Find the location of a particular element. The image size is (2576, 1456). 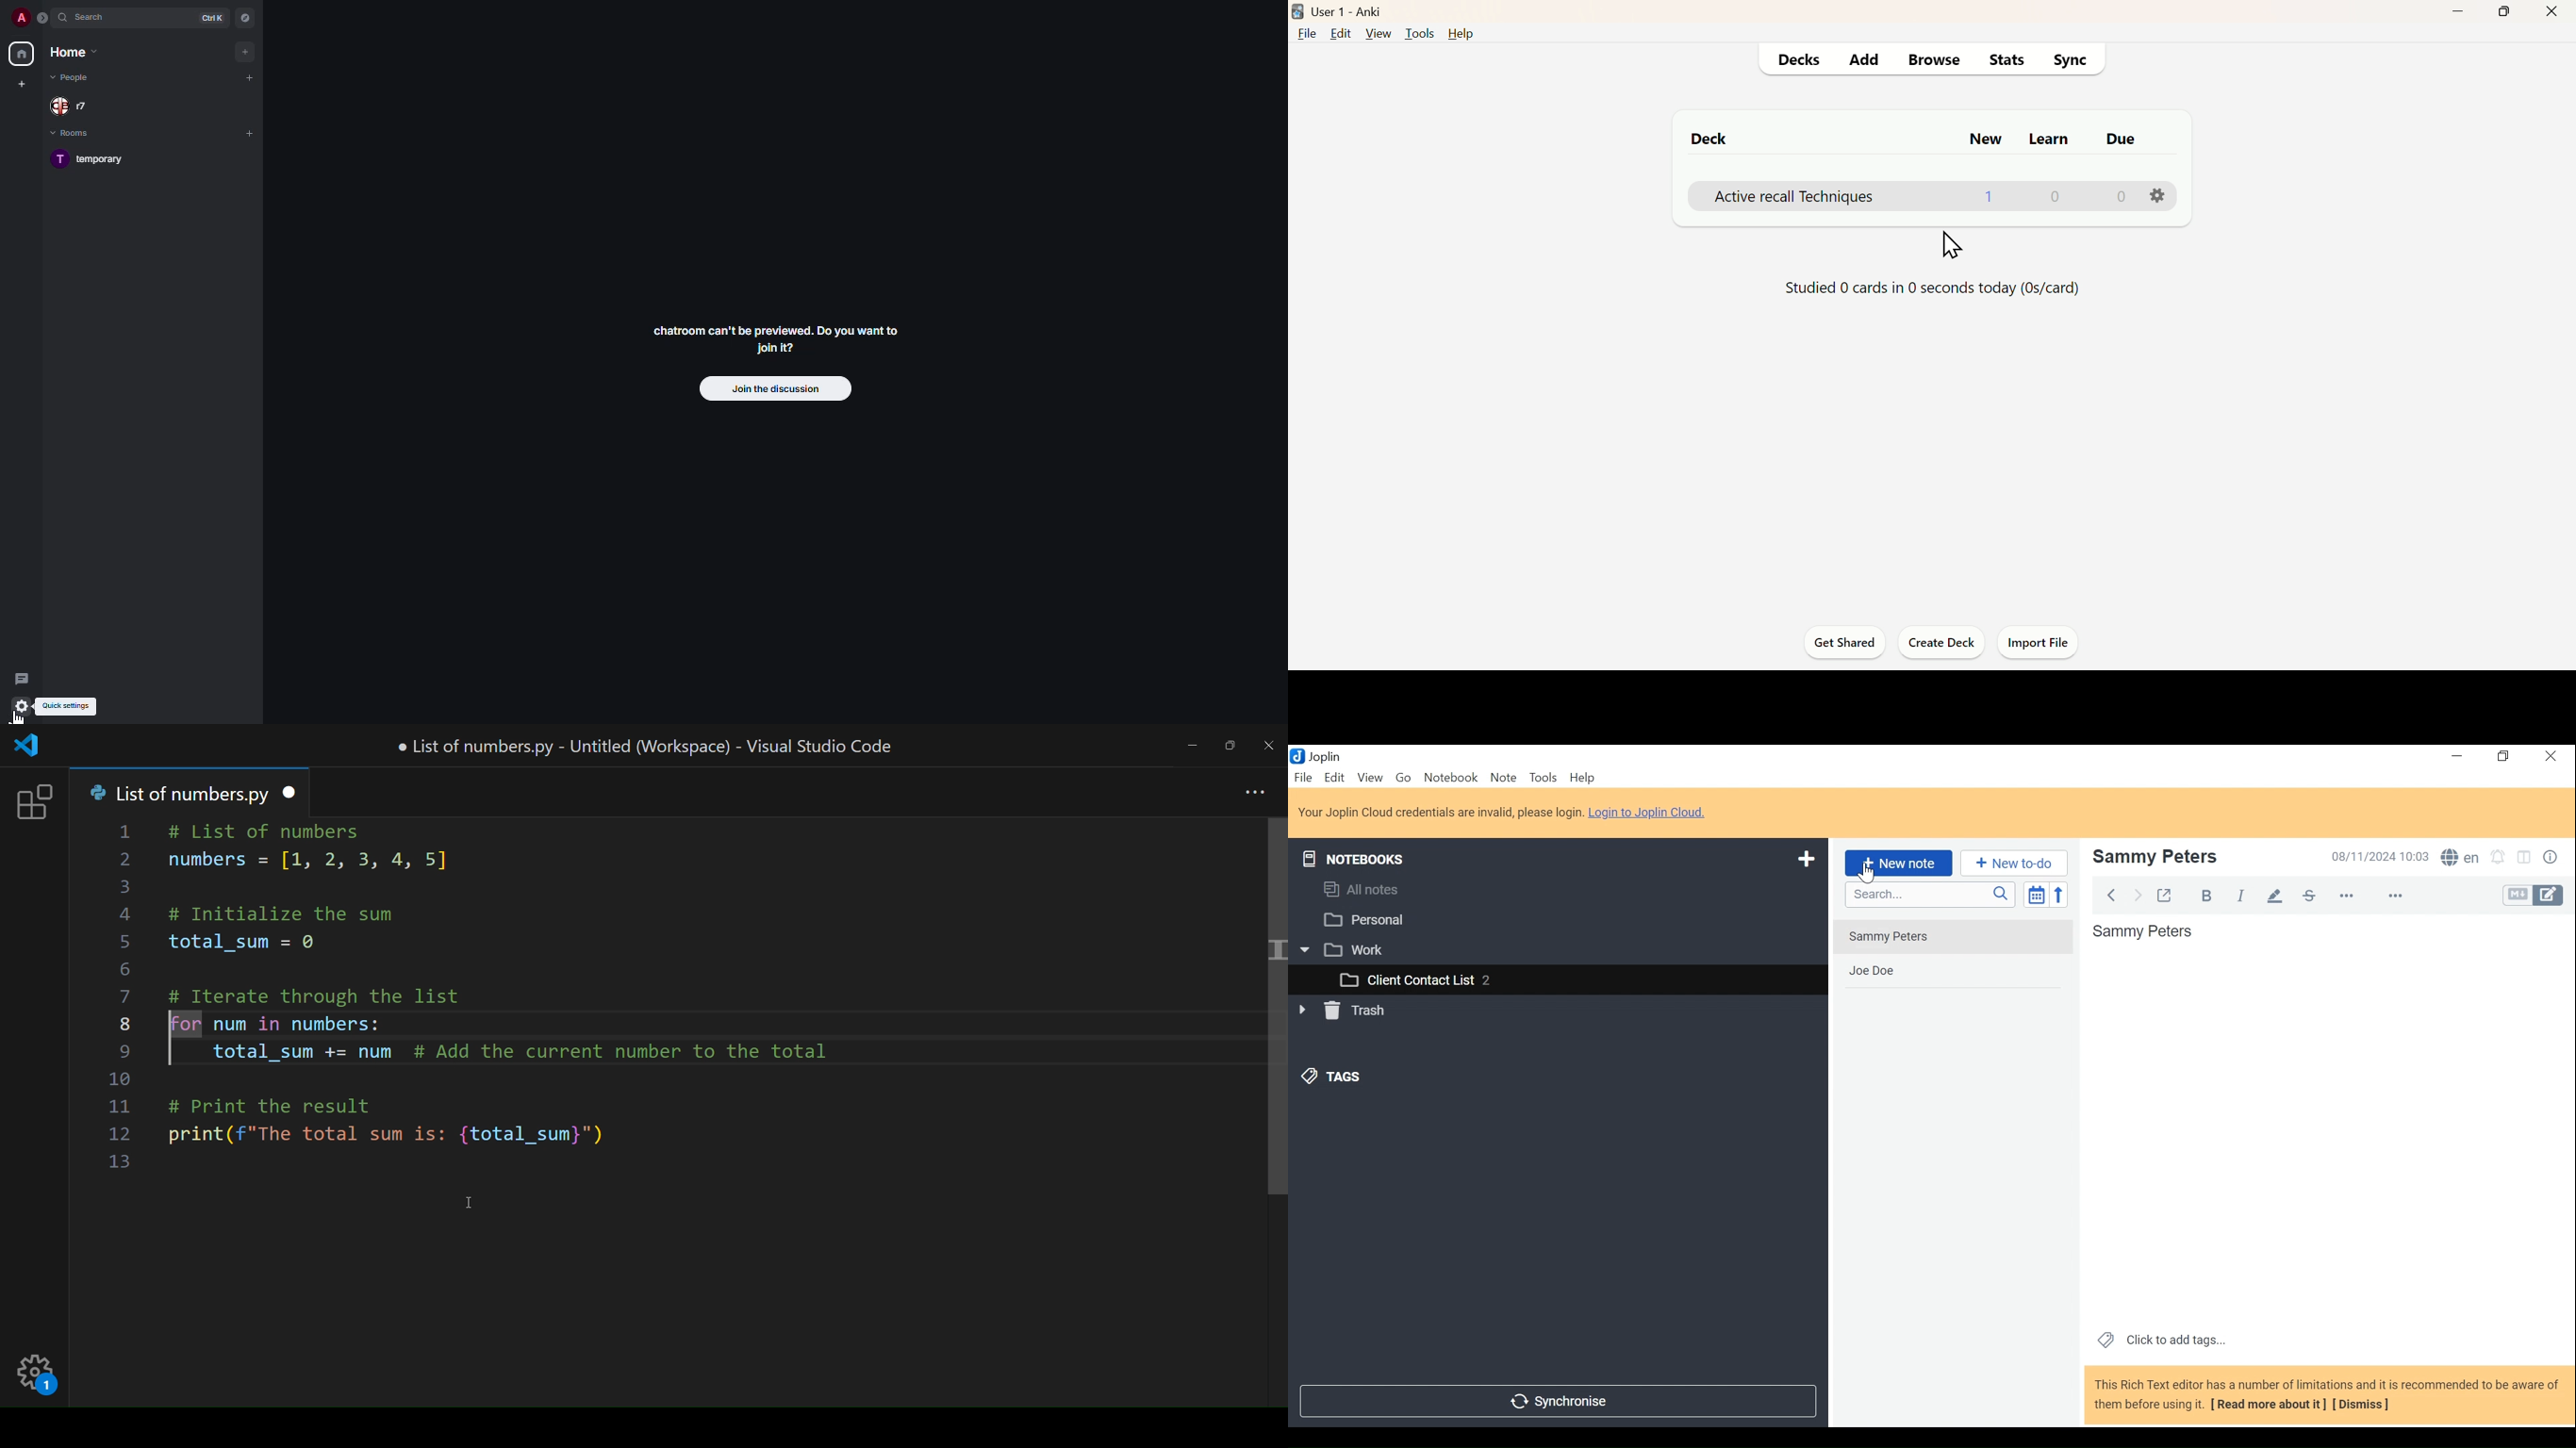

expand is located at coordinates (44, 19).